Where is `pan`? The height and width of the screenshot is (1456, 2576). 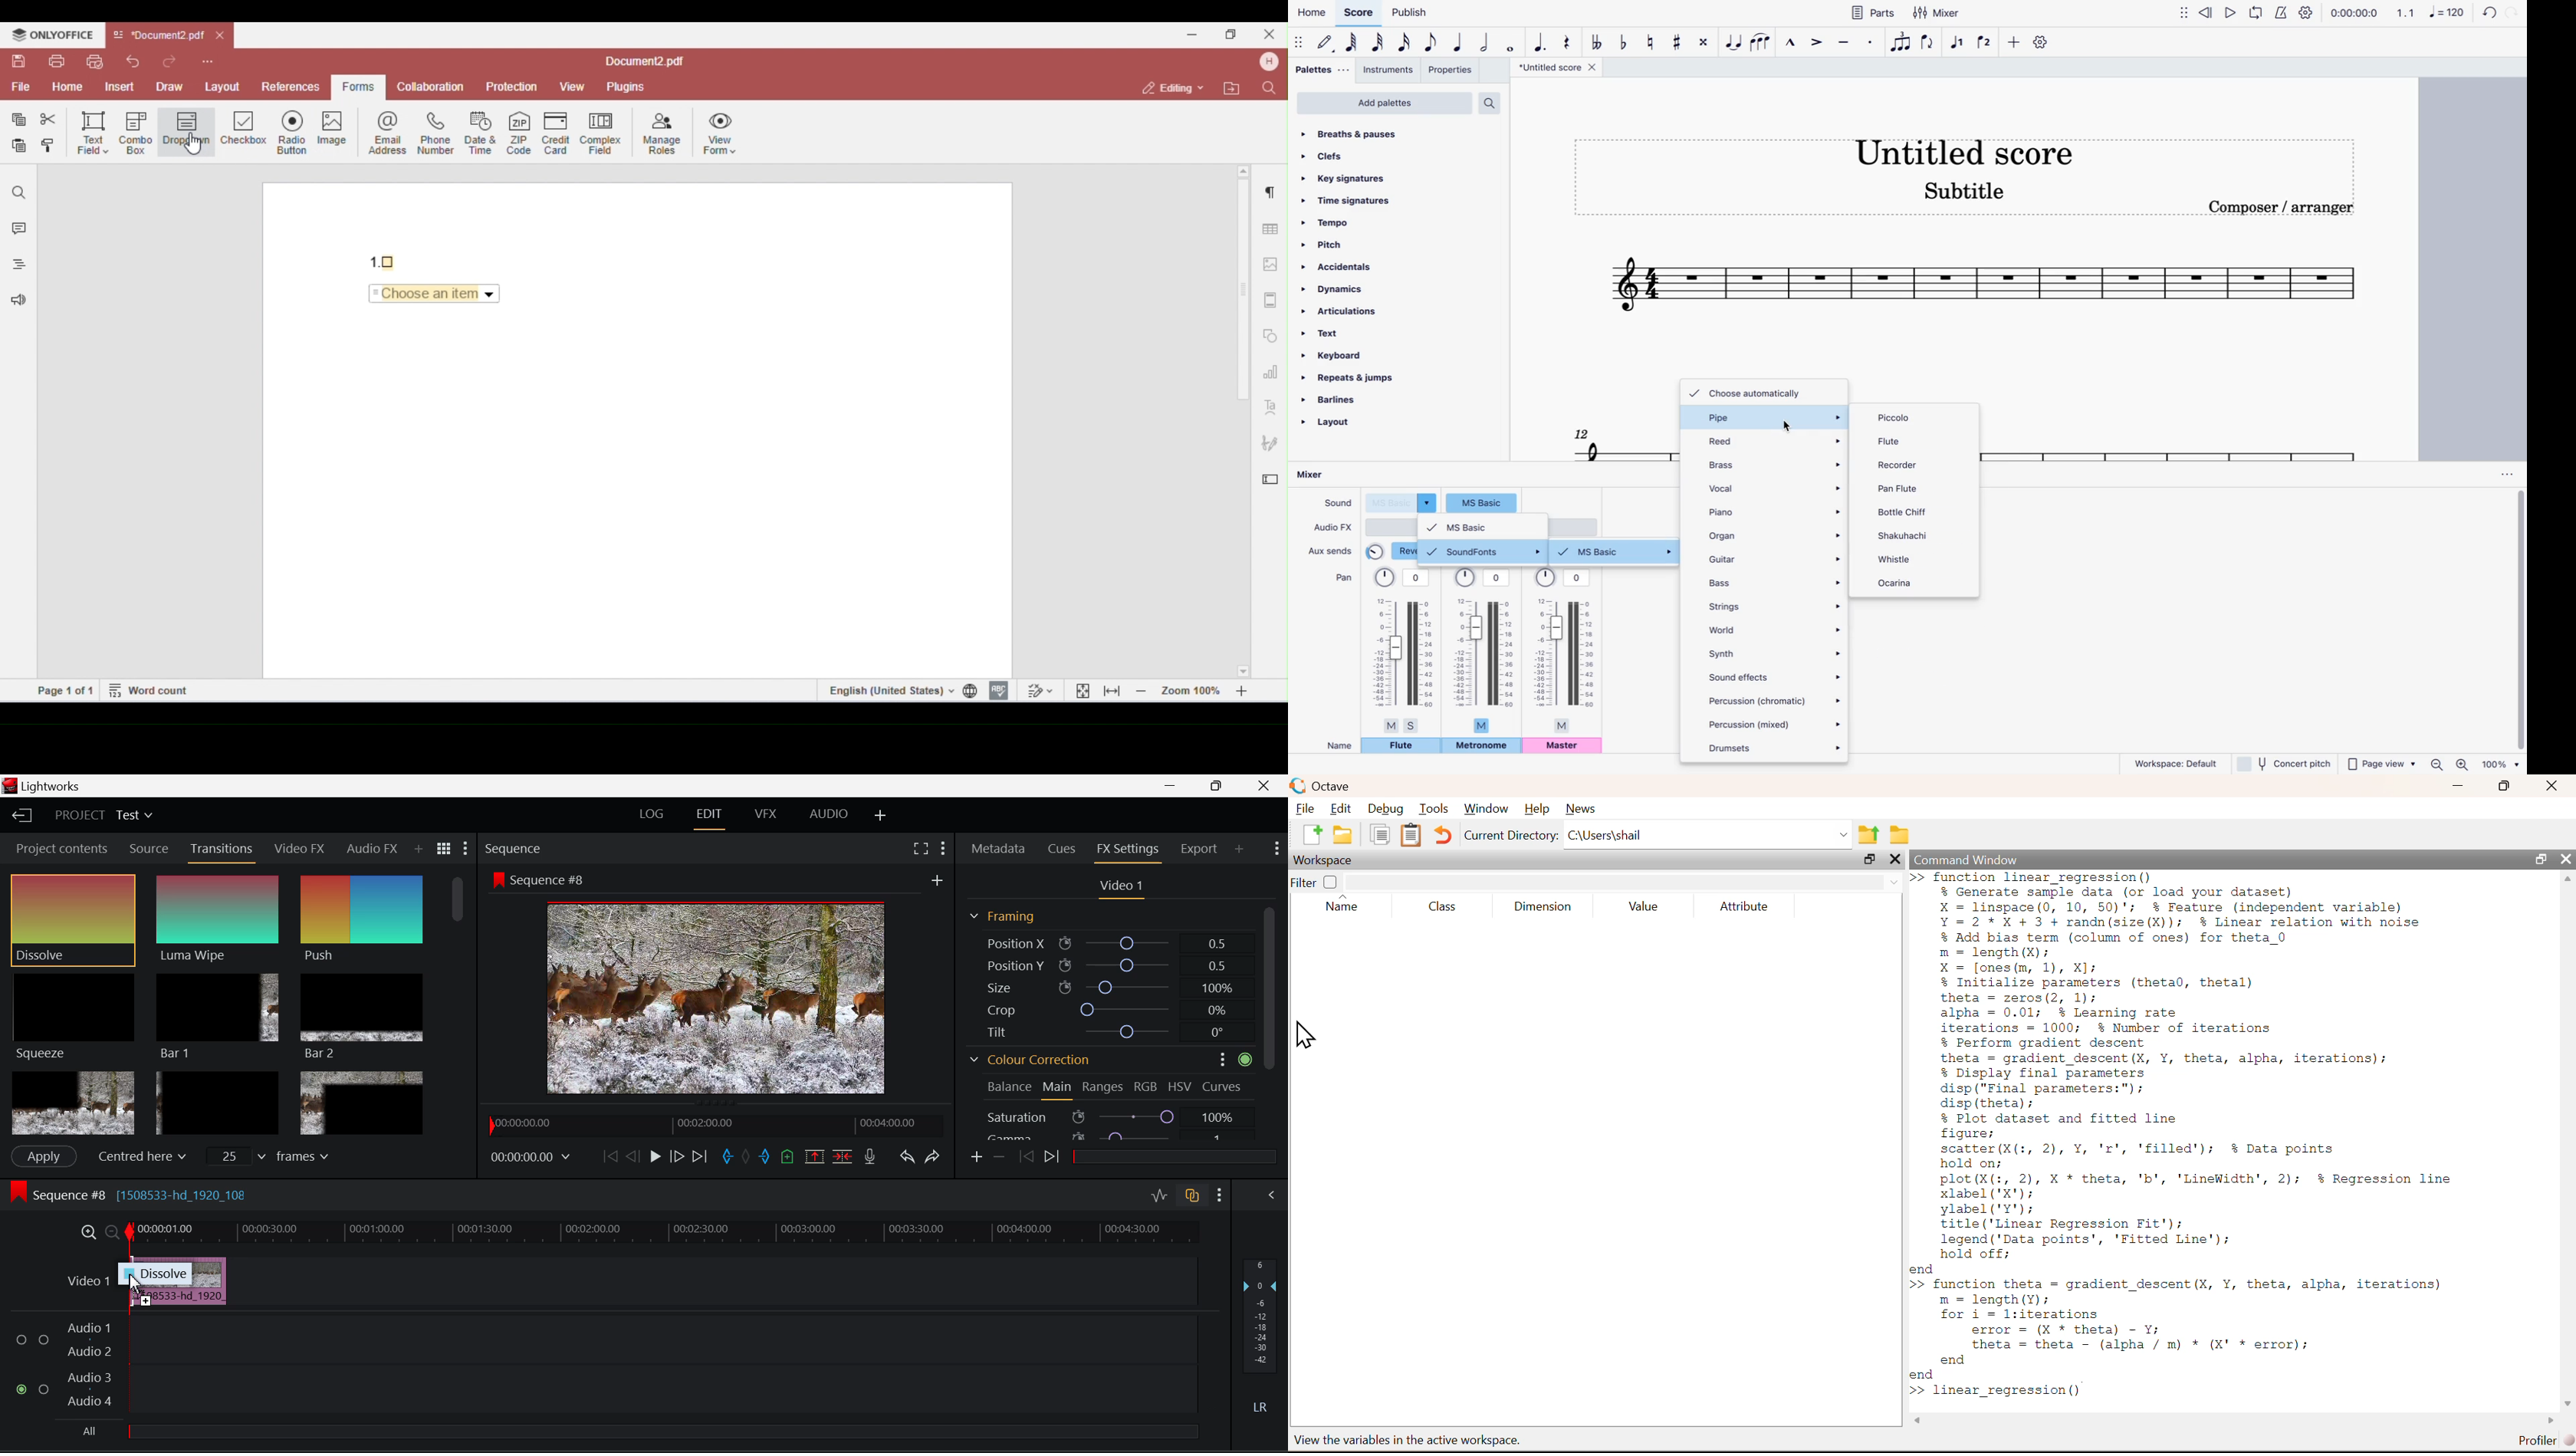
pan is located at coordinates (1403, 650).